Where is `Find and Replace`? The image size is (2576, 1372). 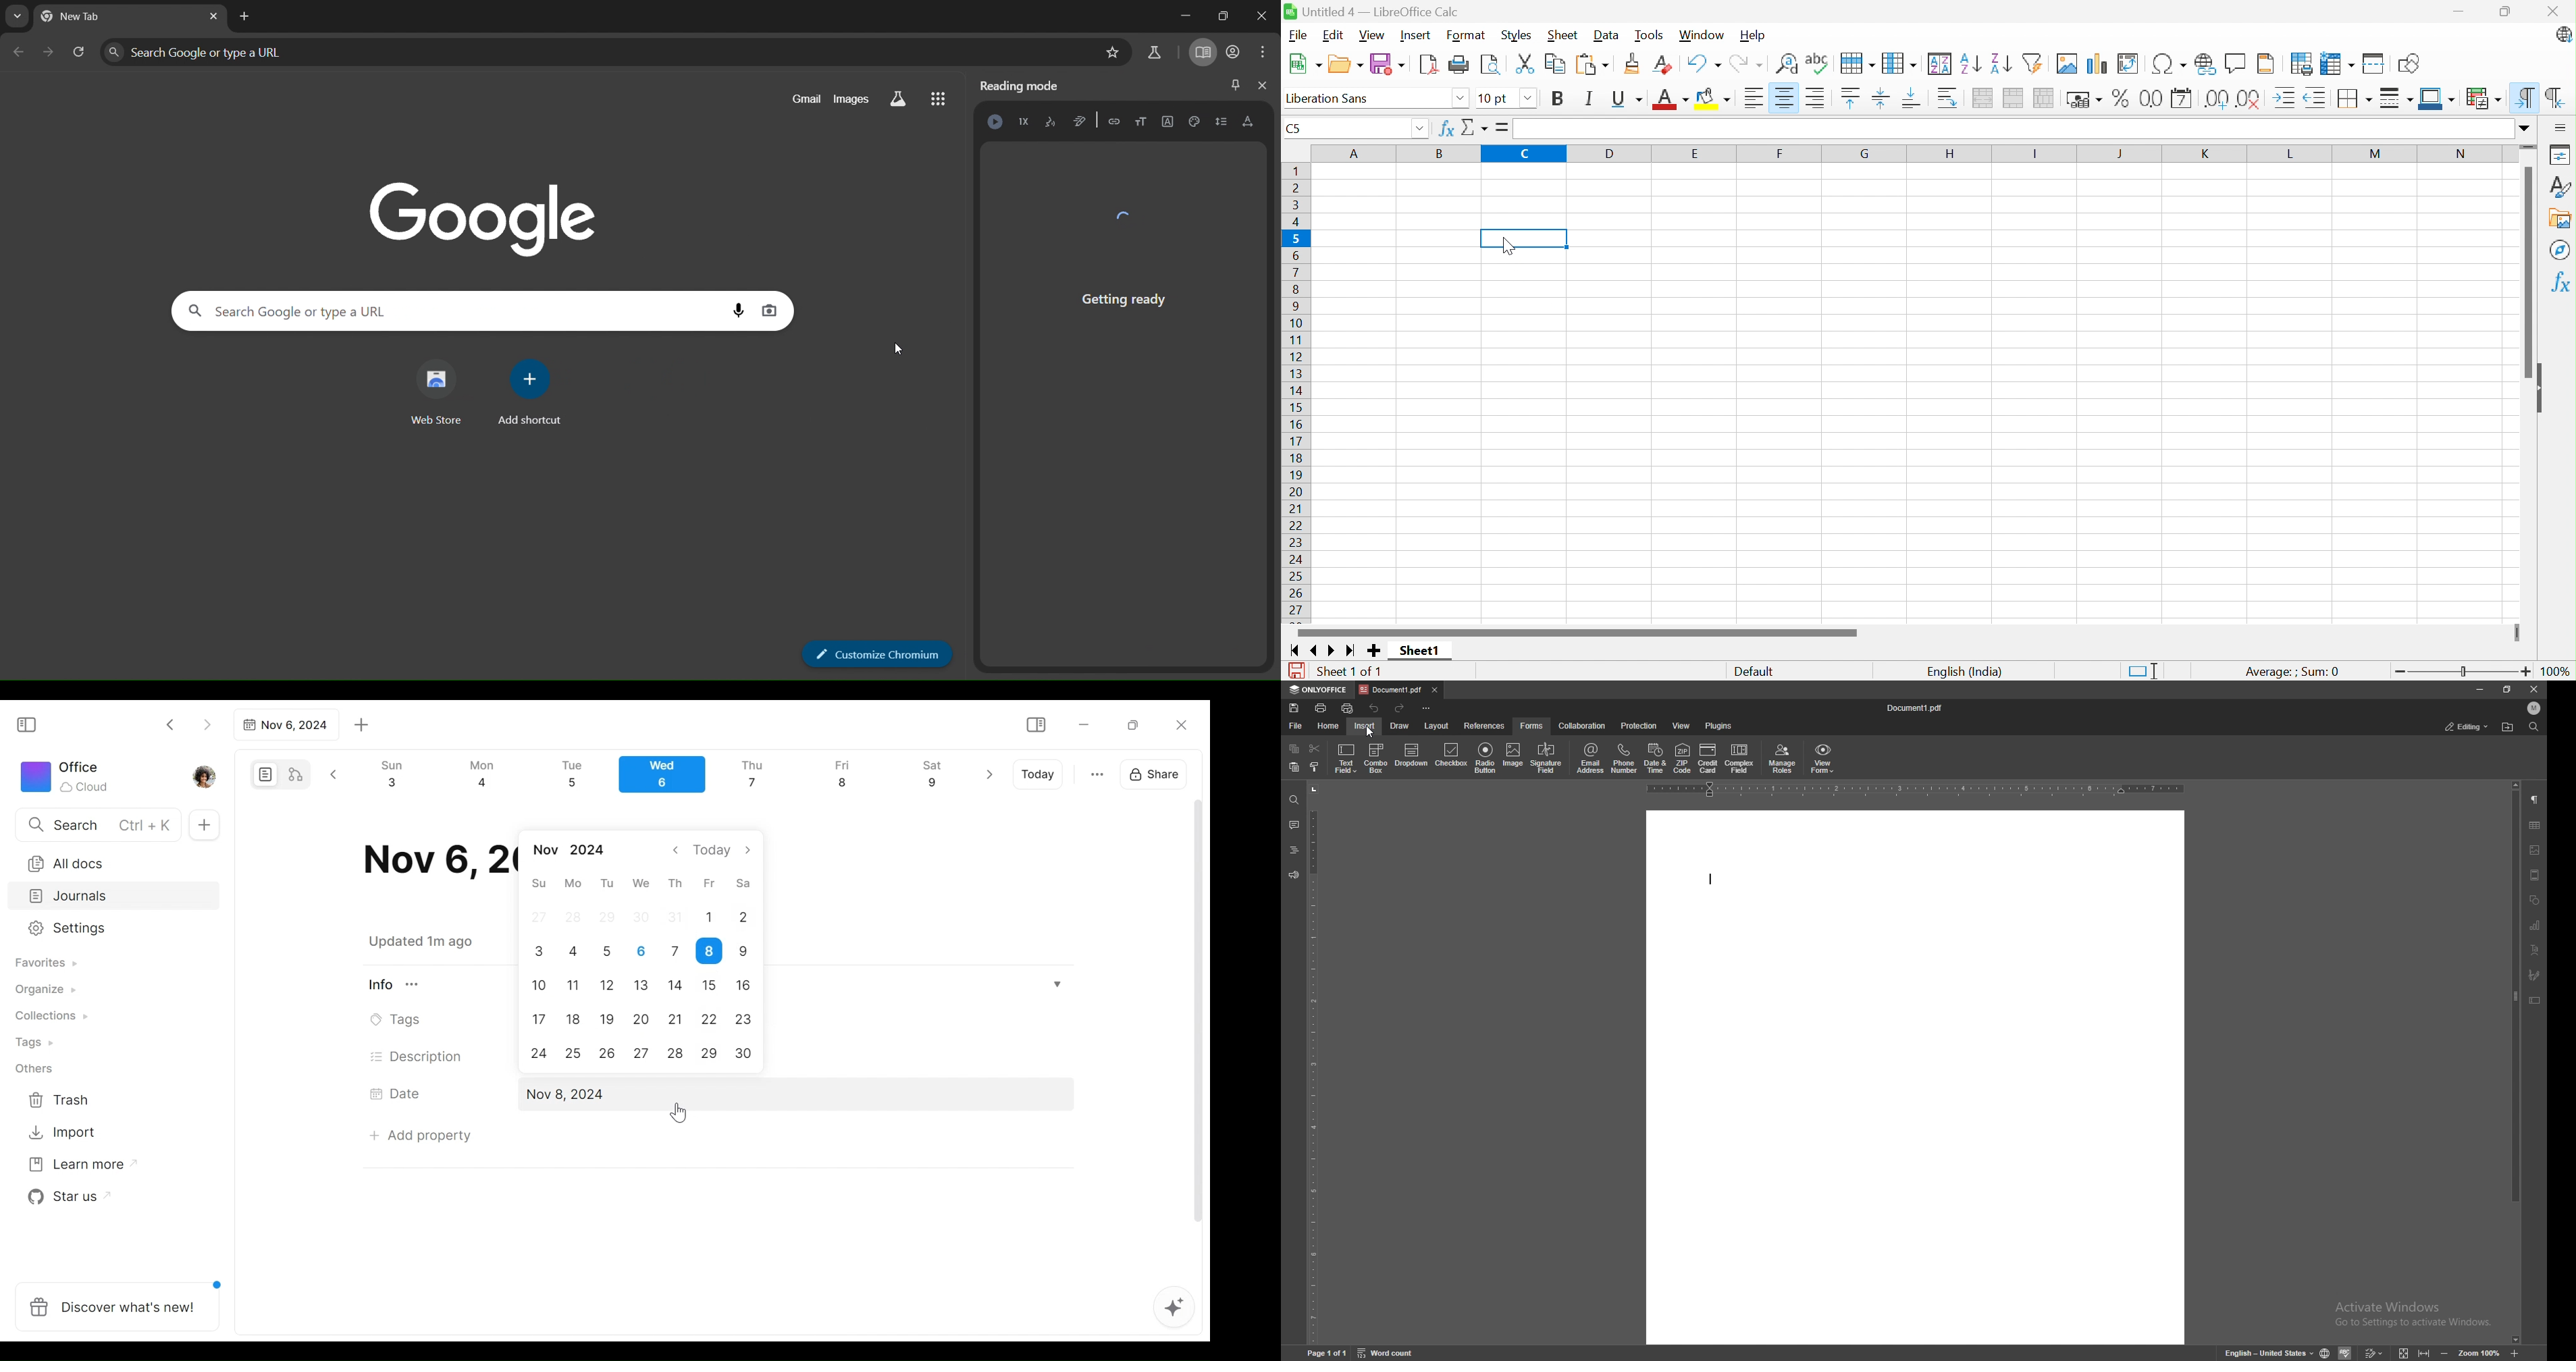 Find and Replace is located at coordinates (1787, 63).